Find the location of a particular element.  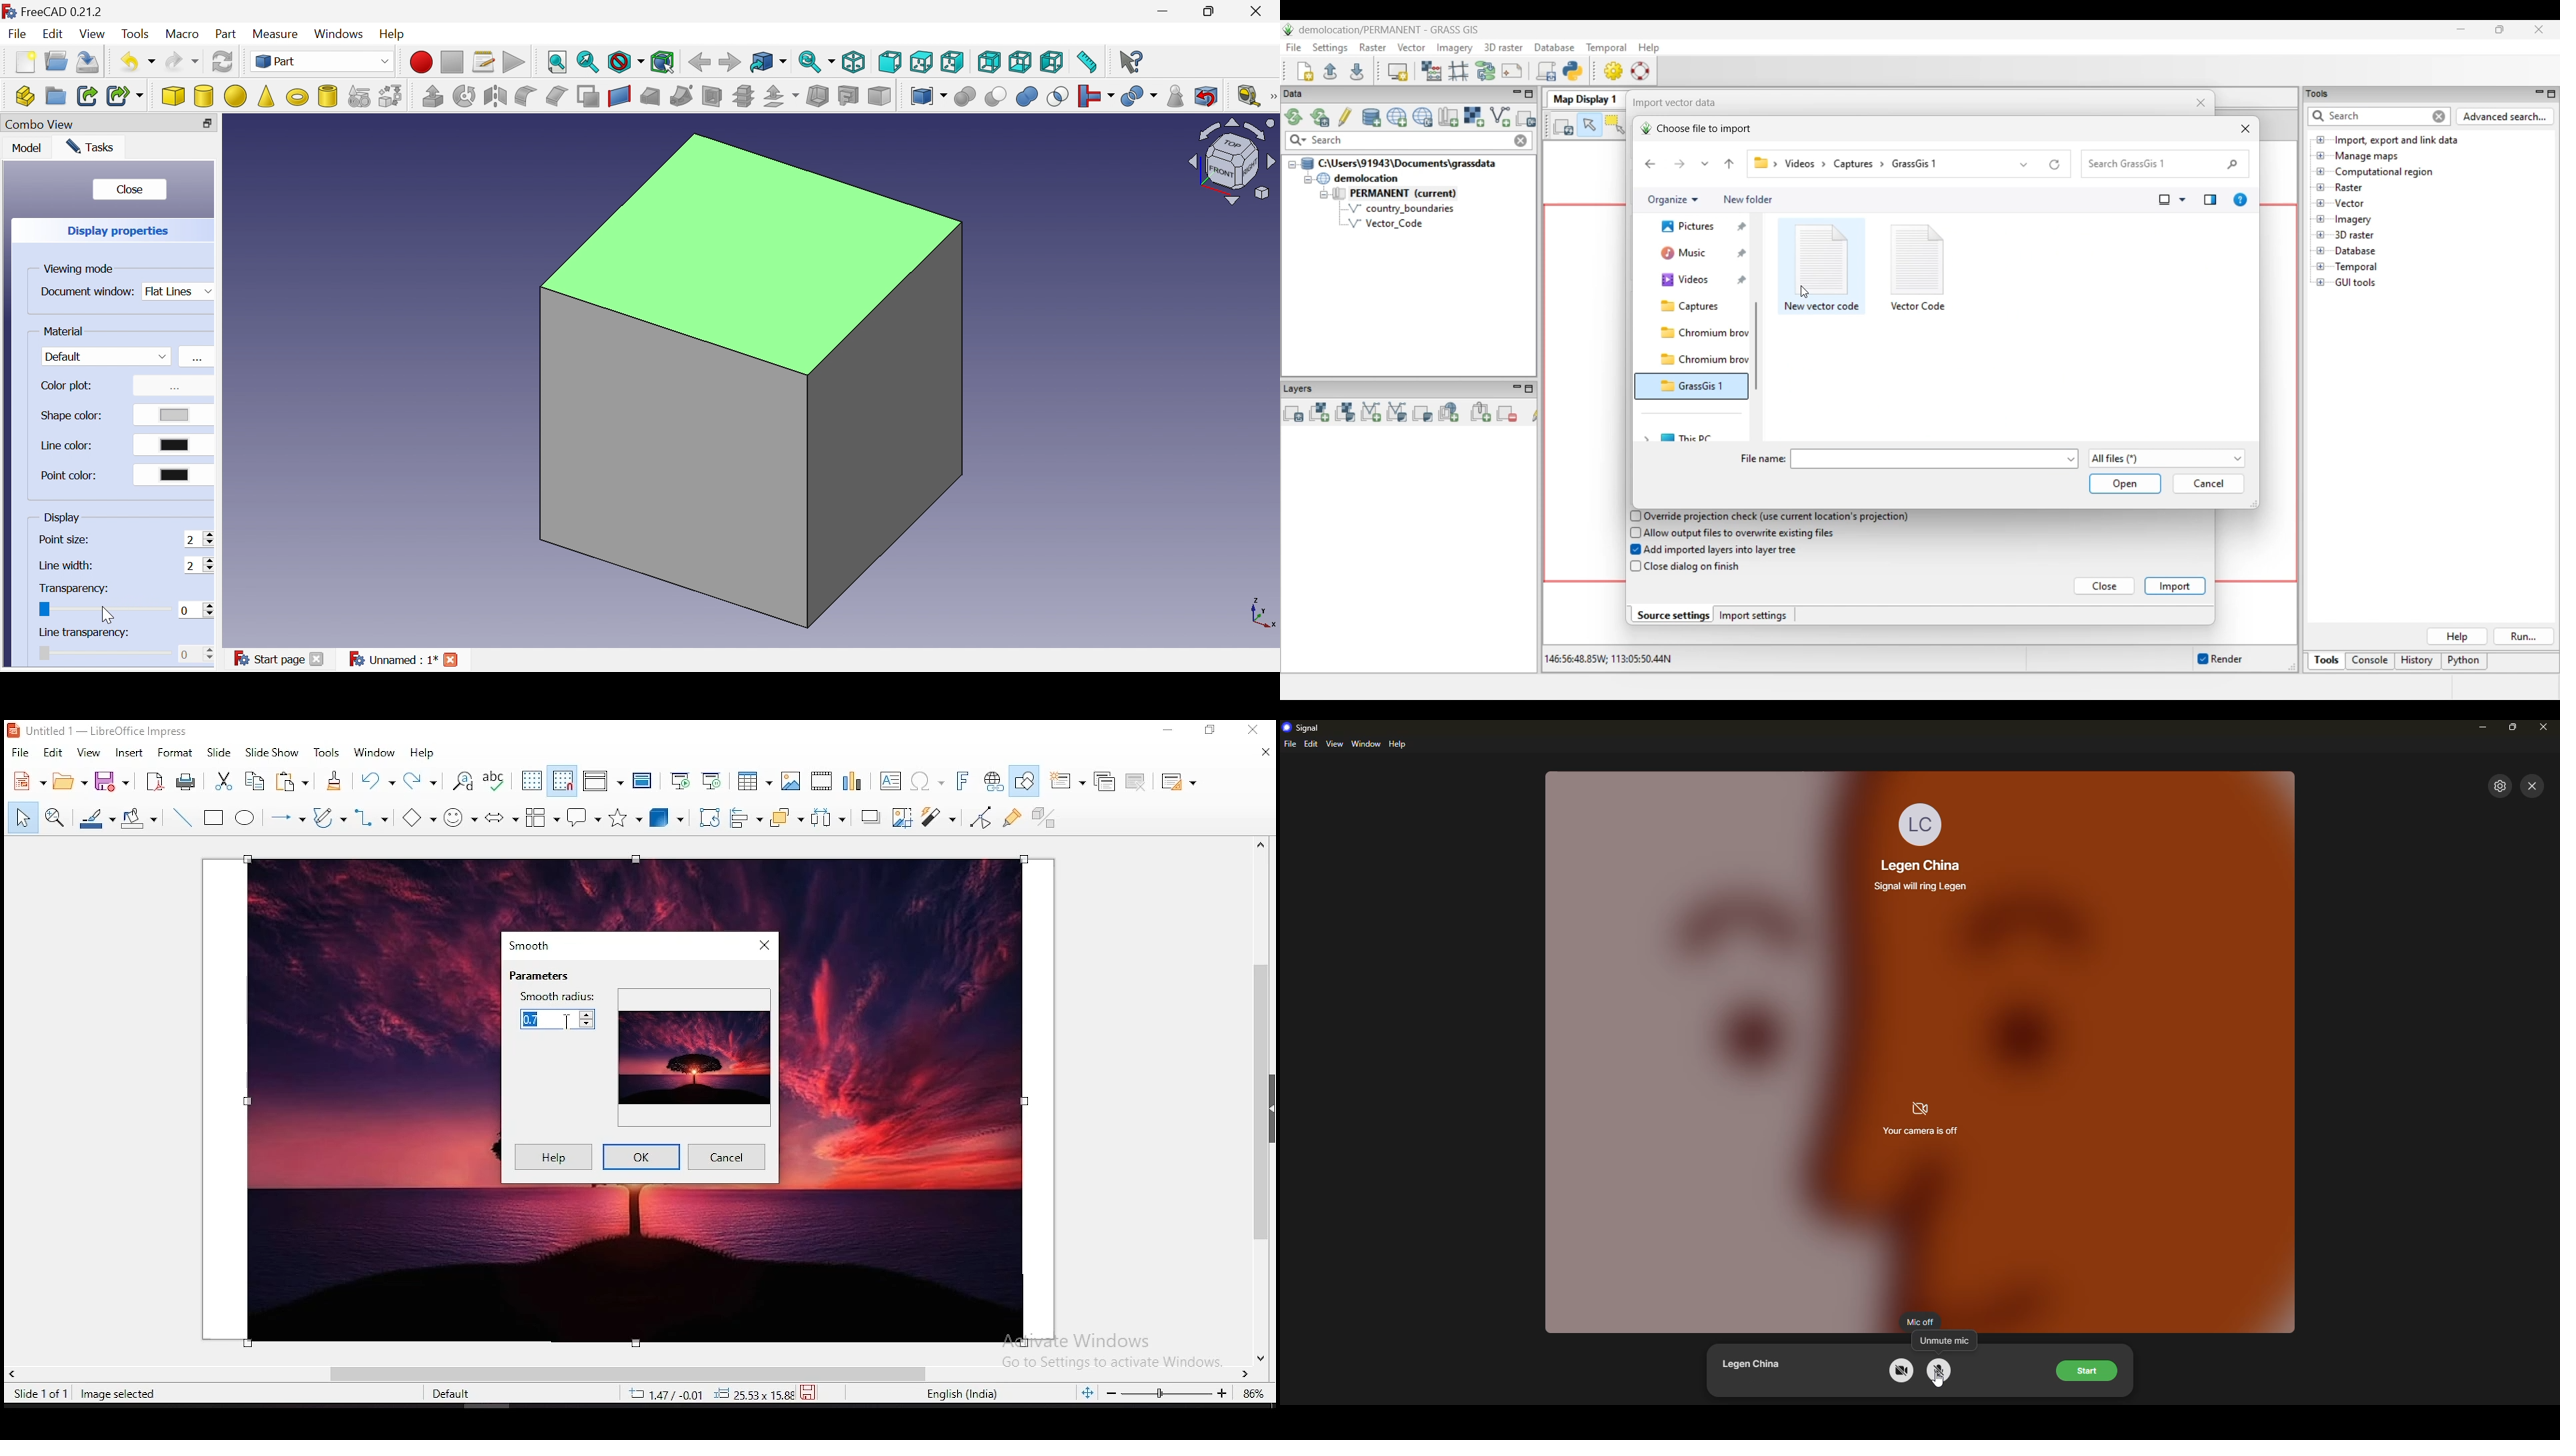

Make link is located at coordinates (85, 95).